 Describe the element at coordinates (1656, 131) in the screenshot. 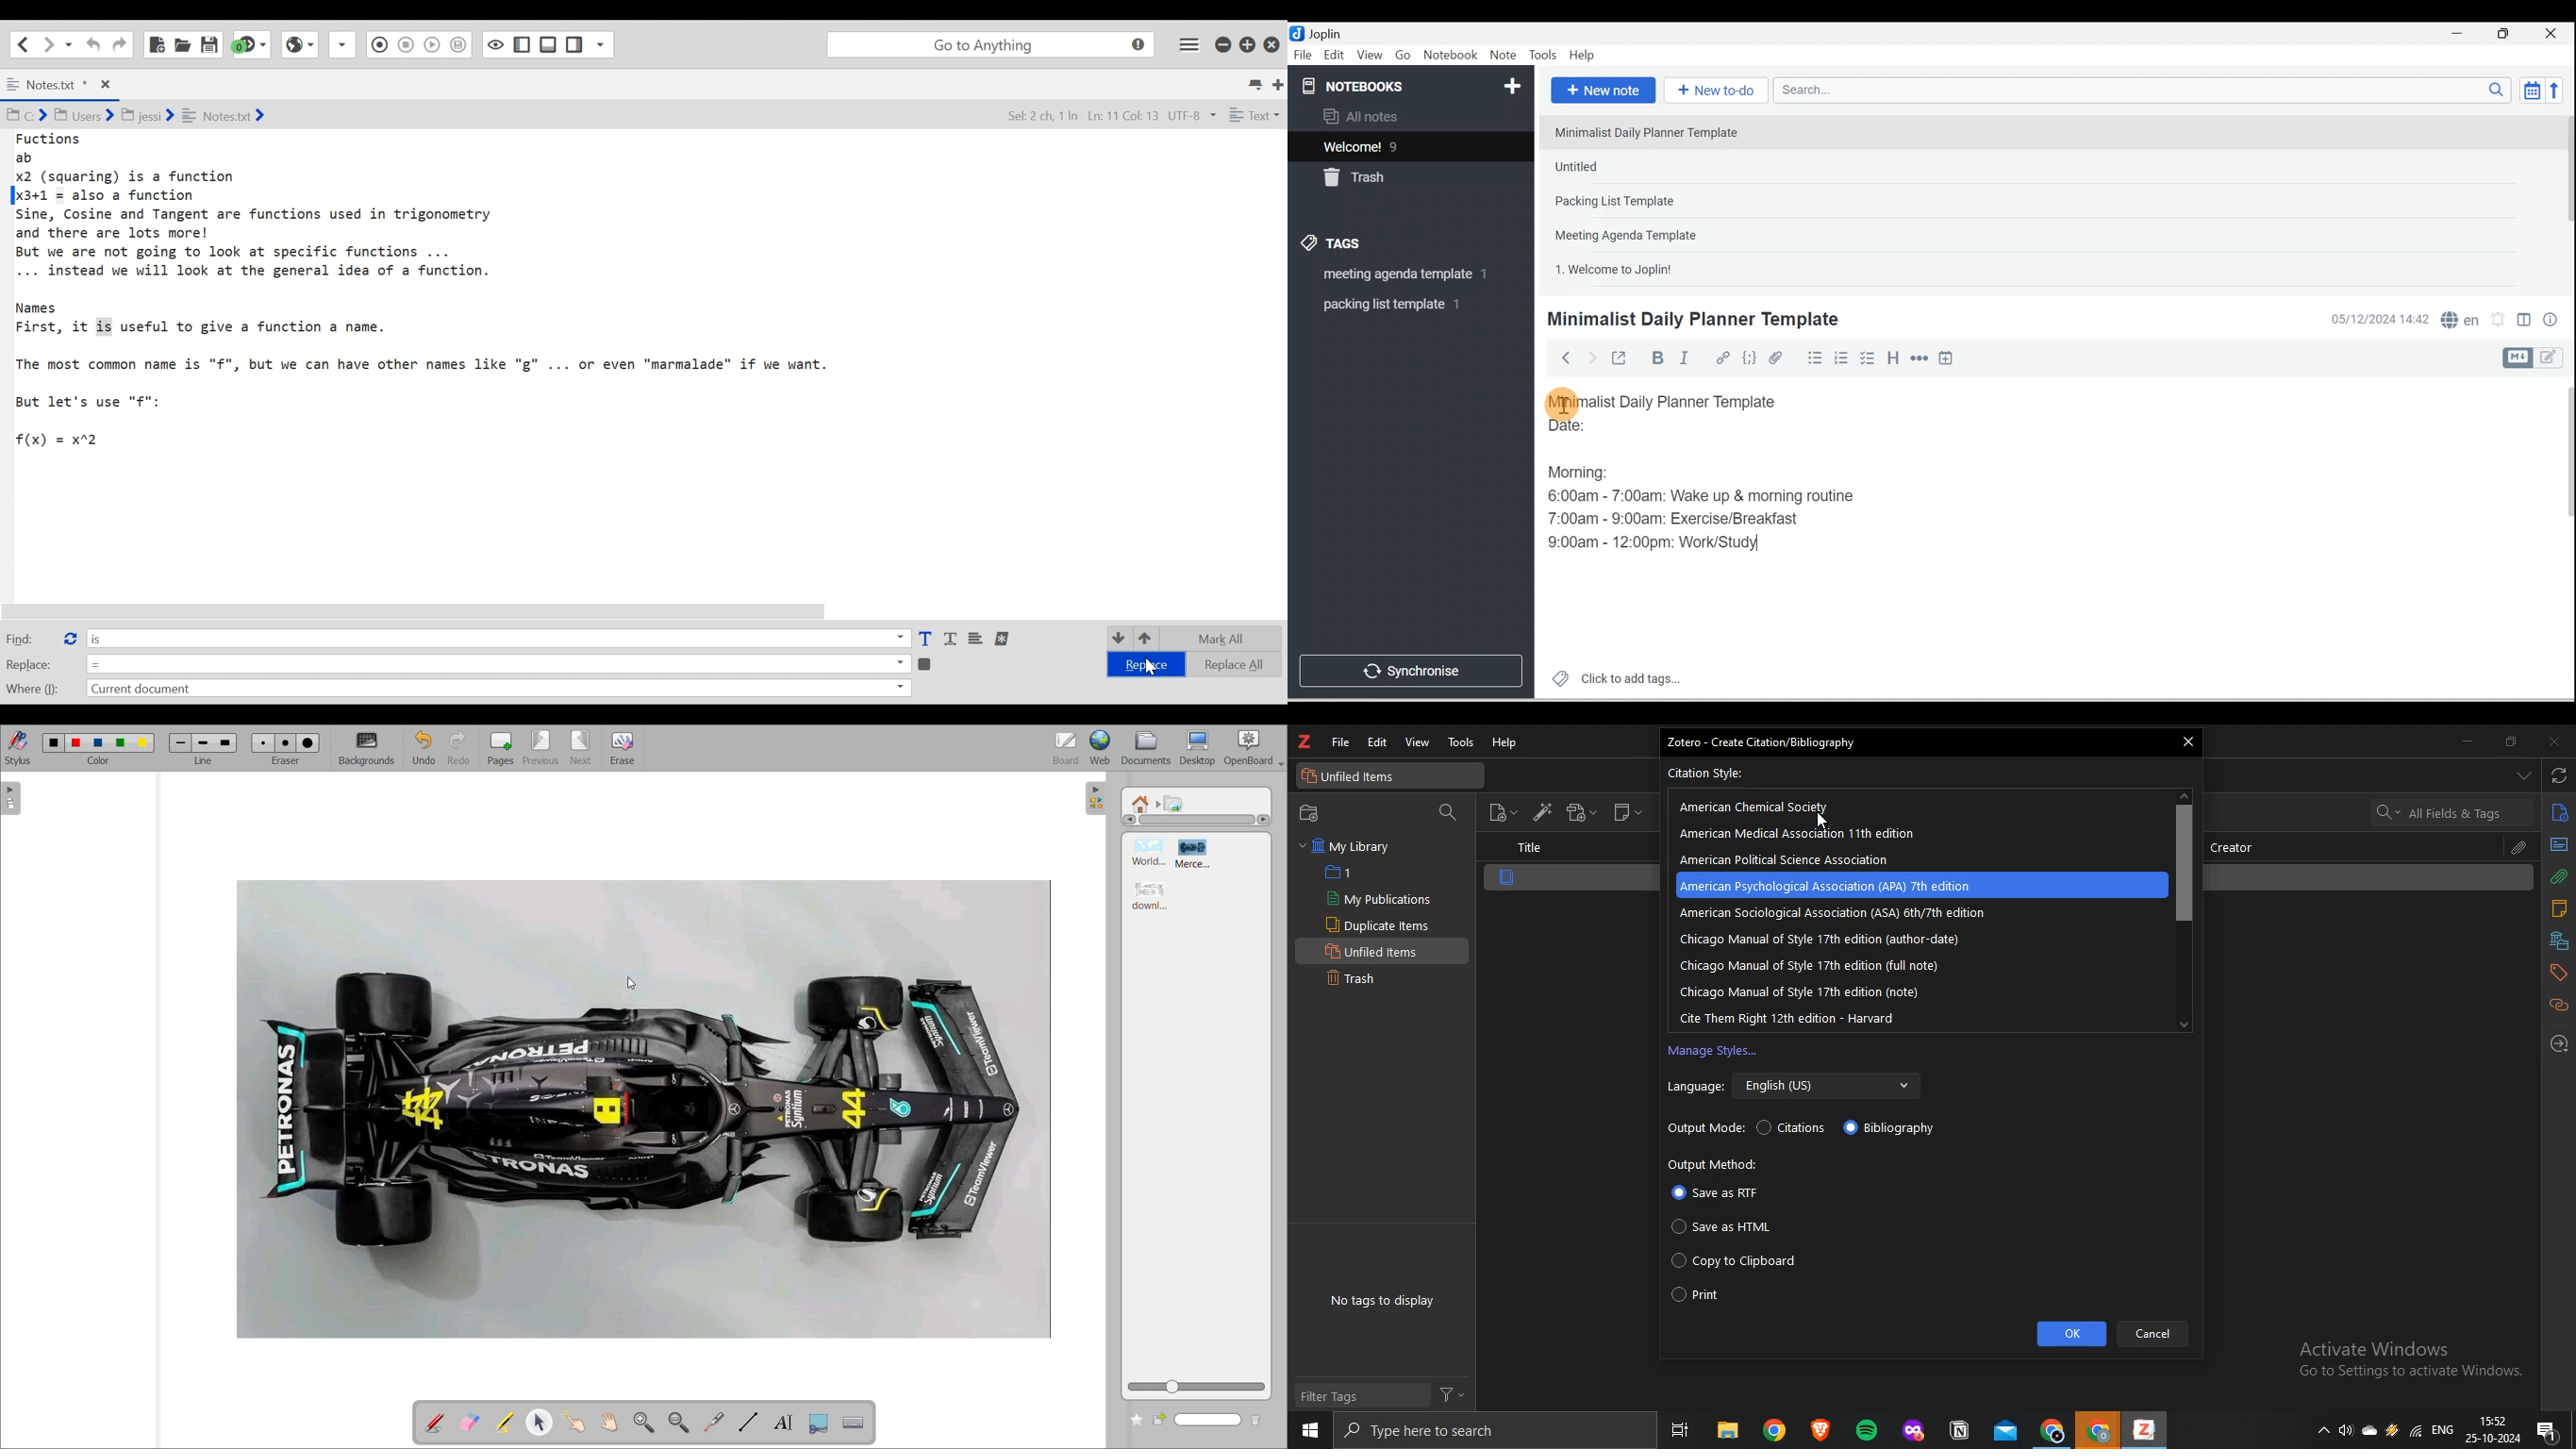

I see `Note 1` at that location.